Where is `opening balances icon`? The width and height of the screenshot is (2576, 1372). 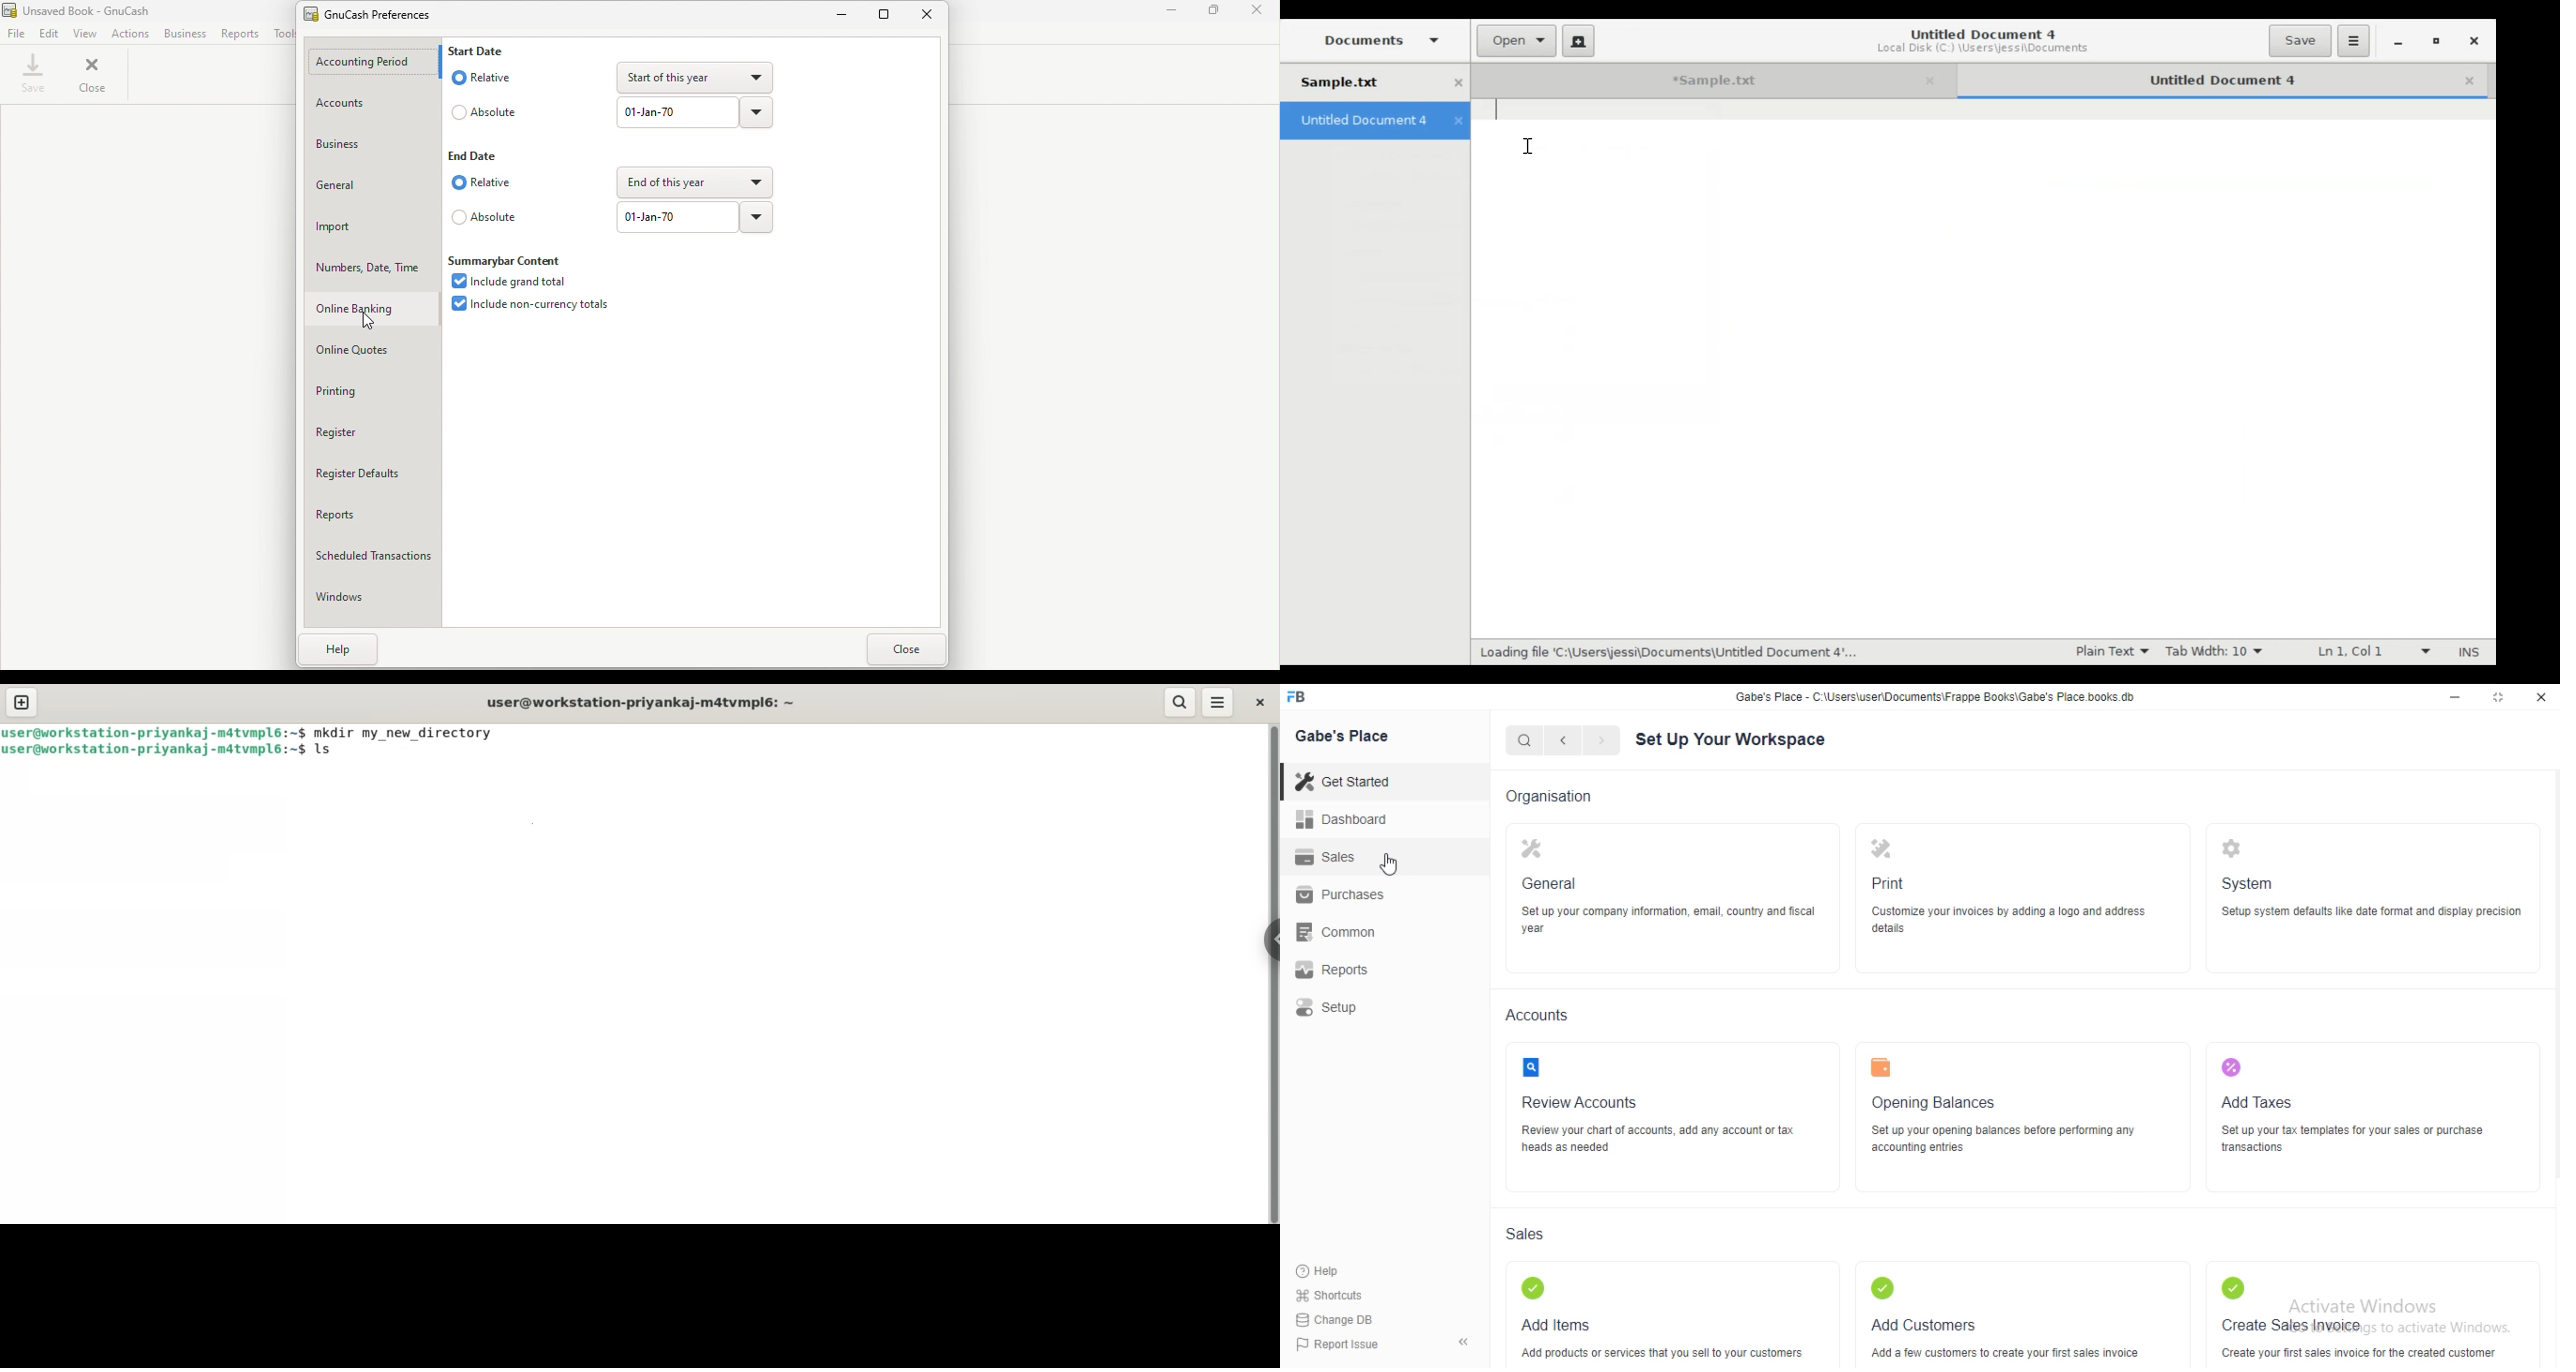 opening balances icon is located at coordinates (1881, 1067).